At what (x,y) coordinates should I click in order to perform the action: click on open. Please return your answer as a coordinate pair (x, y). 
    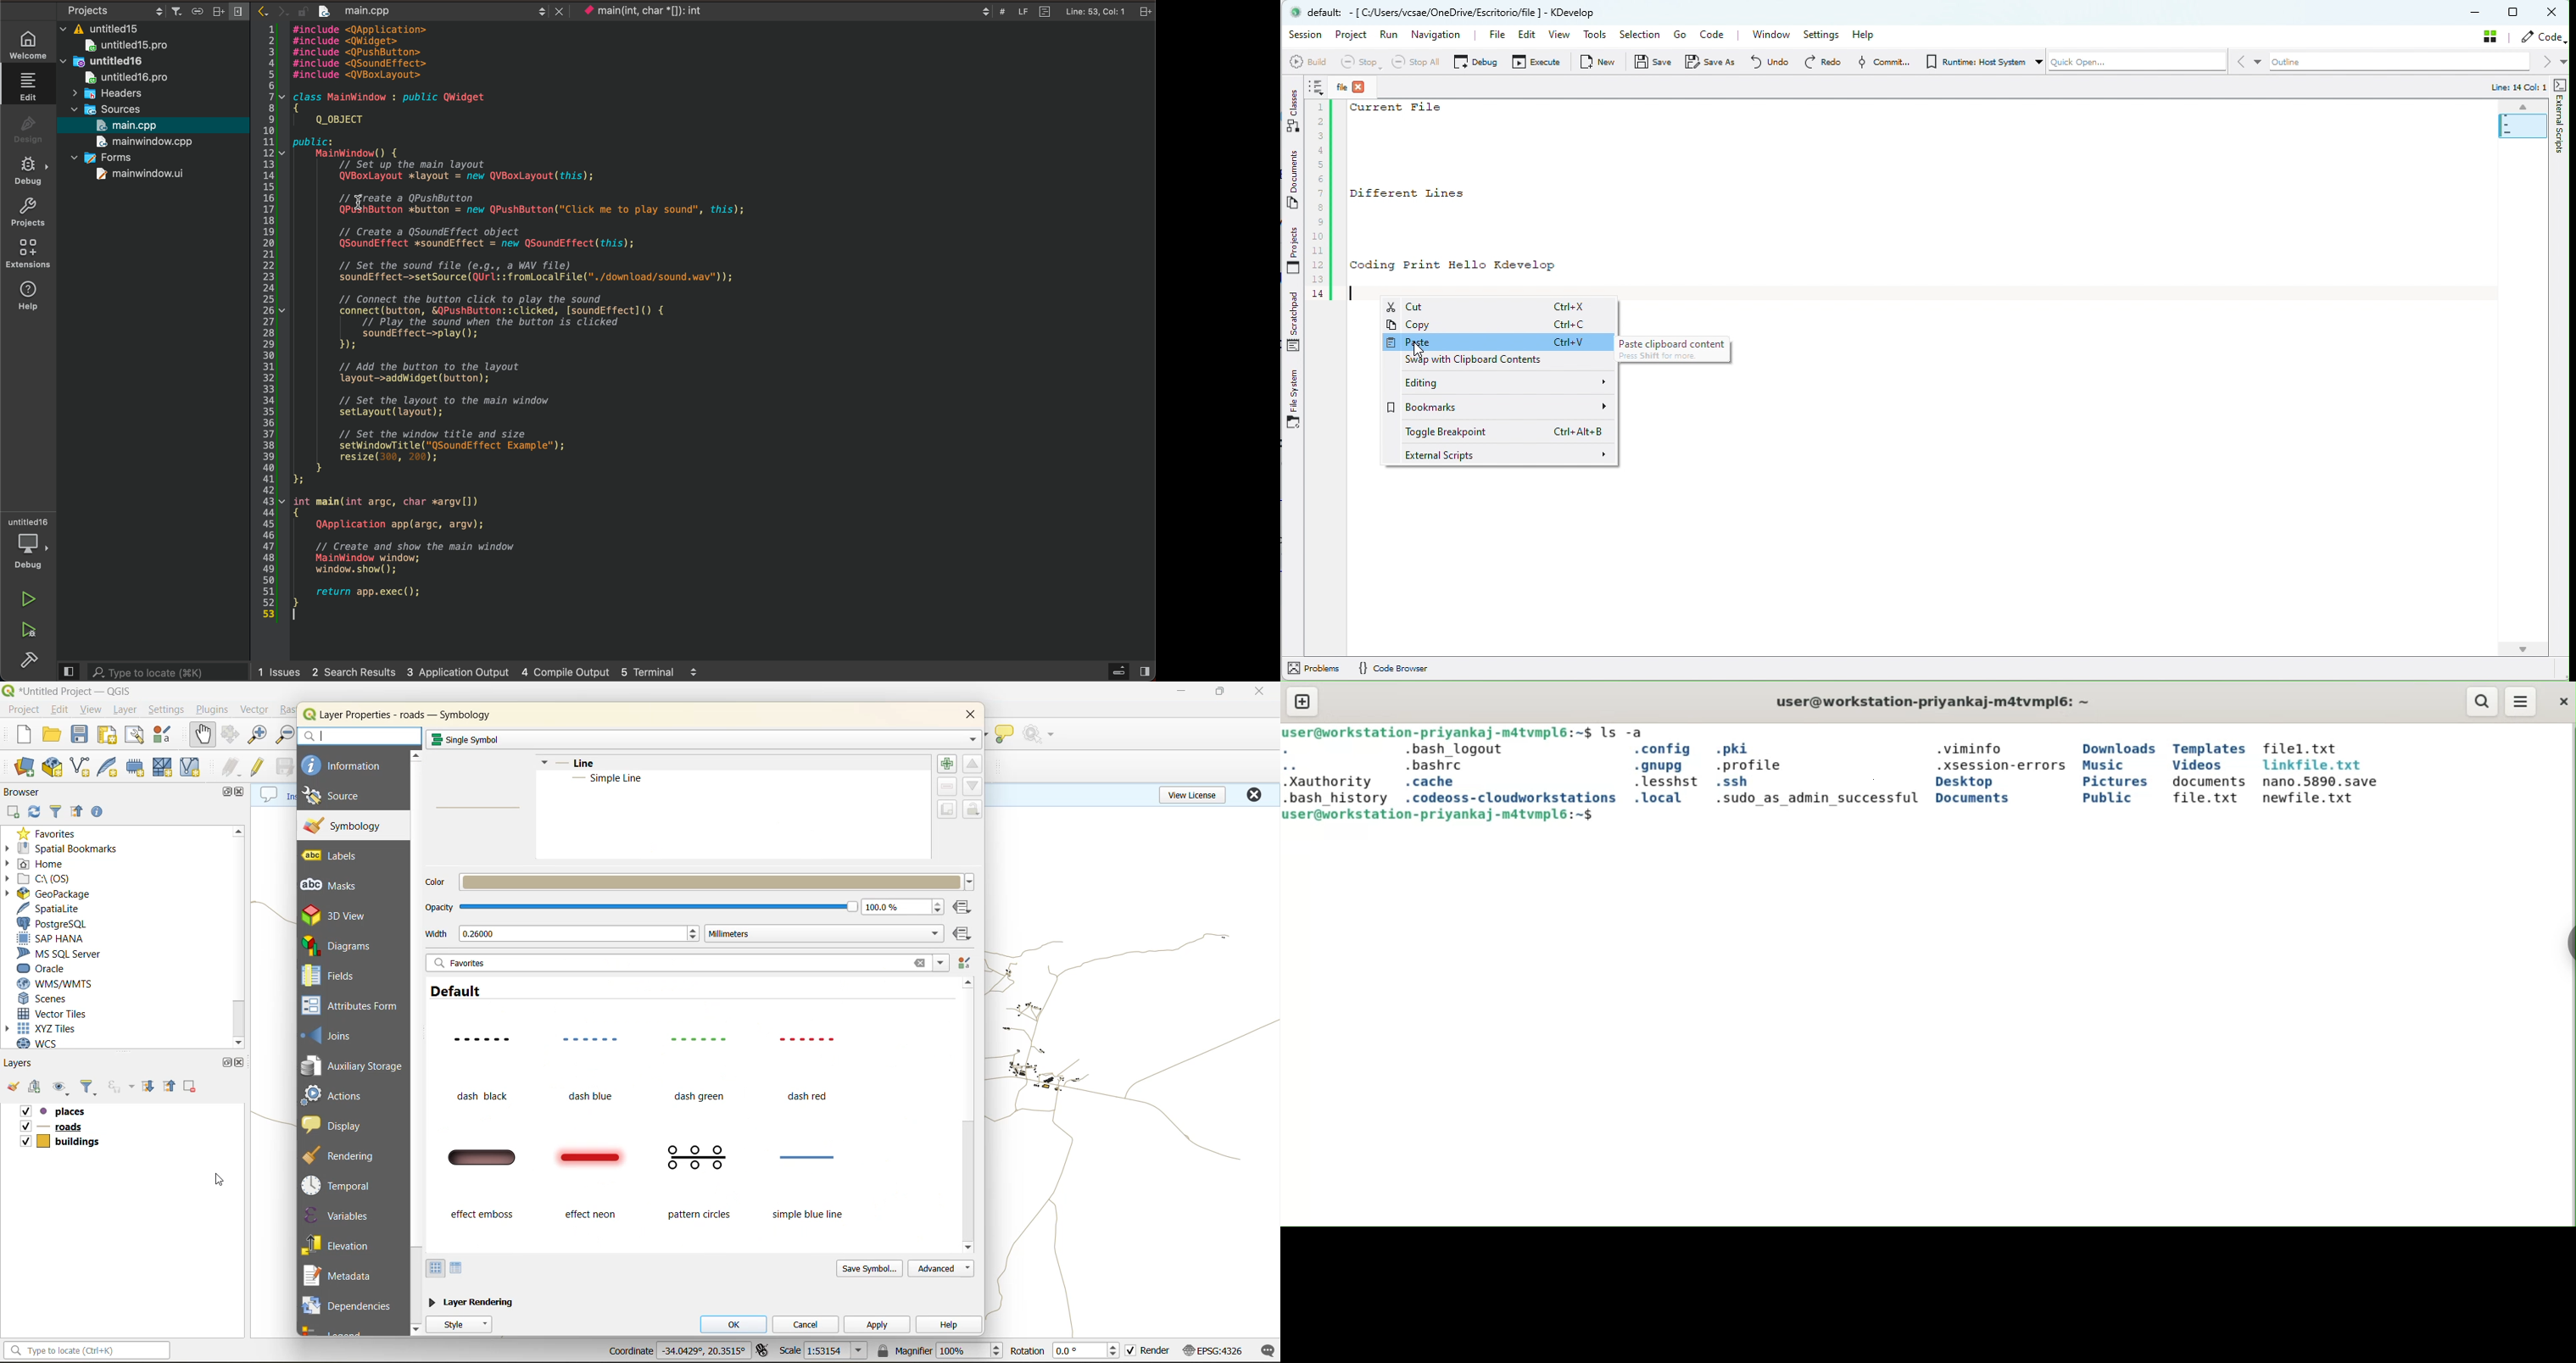
    Looking at the image, I should click on (13, 1088).